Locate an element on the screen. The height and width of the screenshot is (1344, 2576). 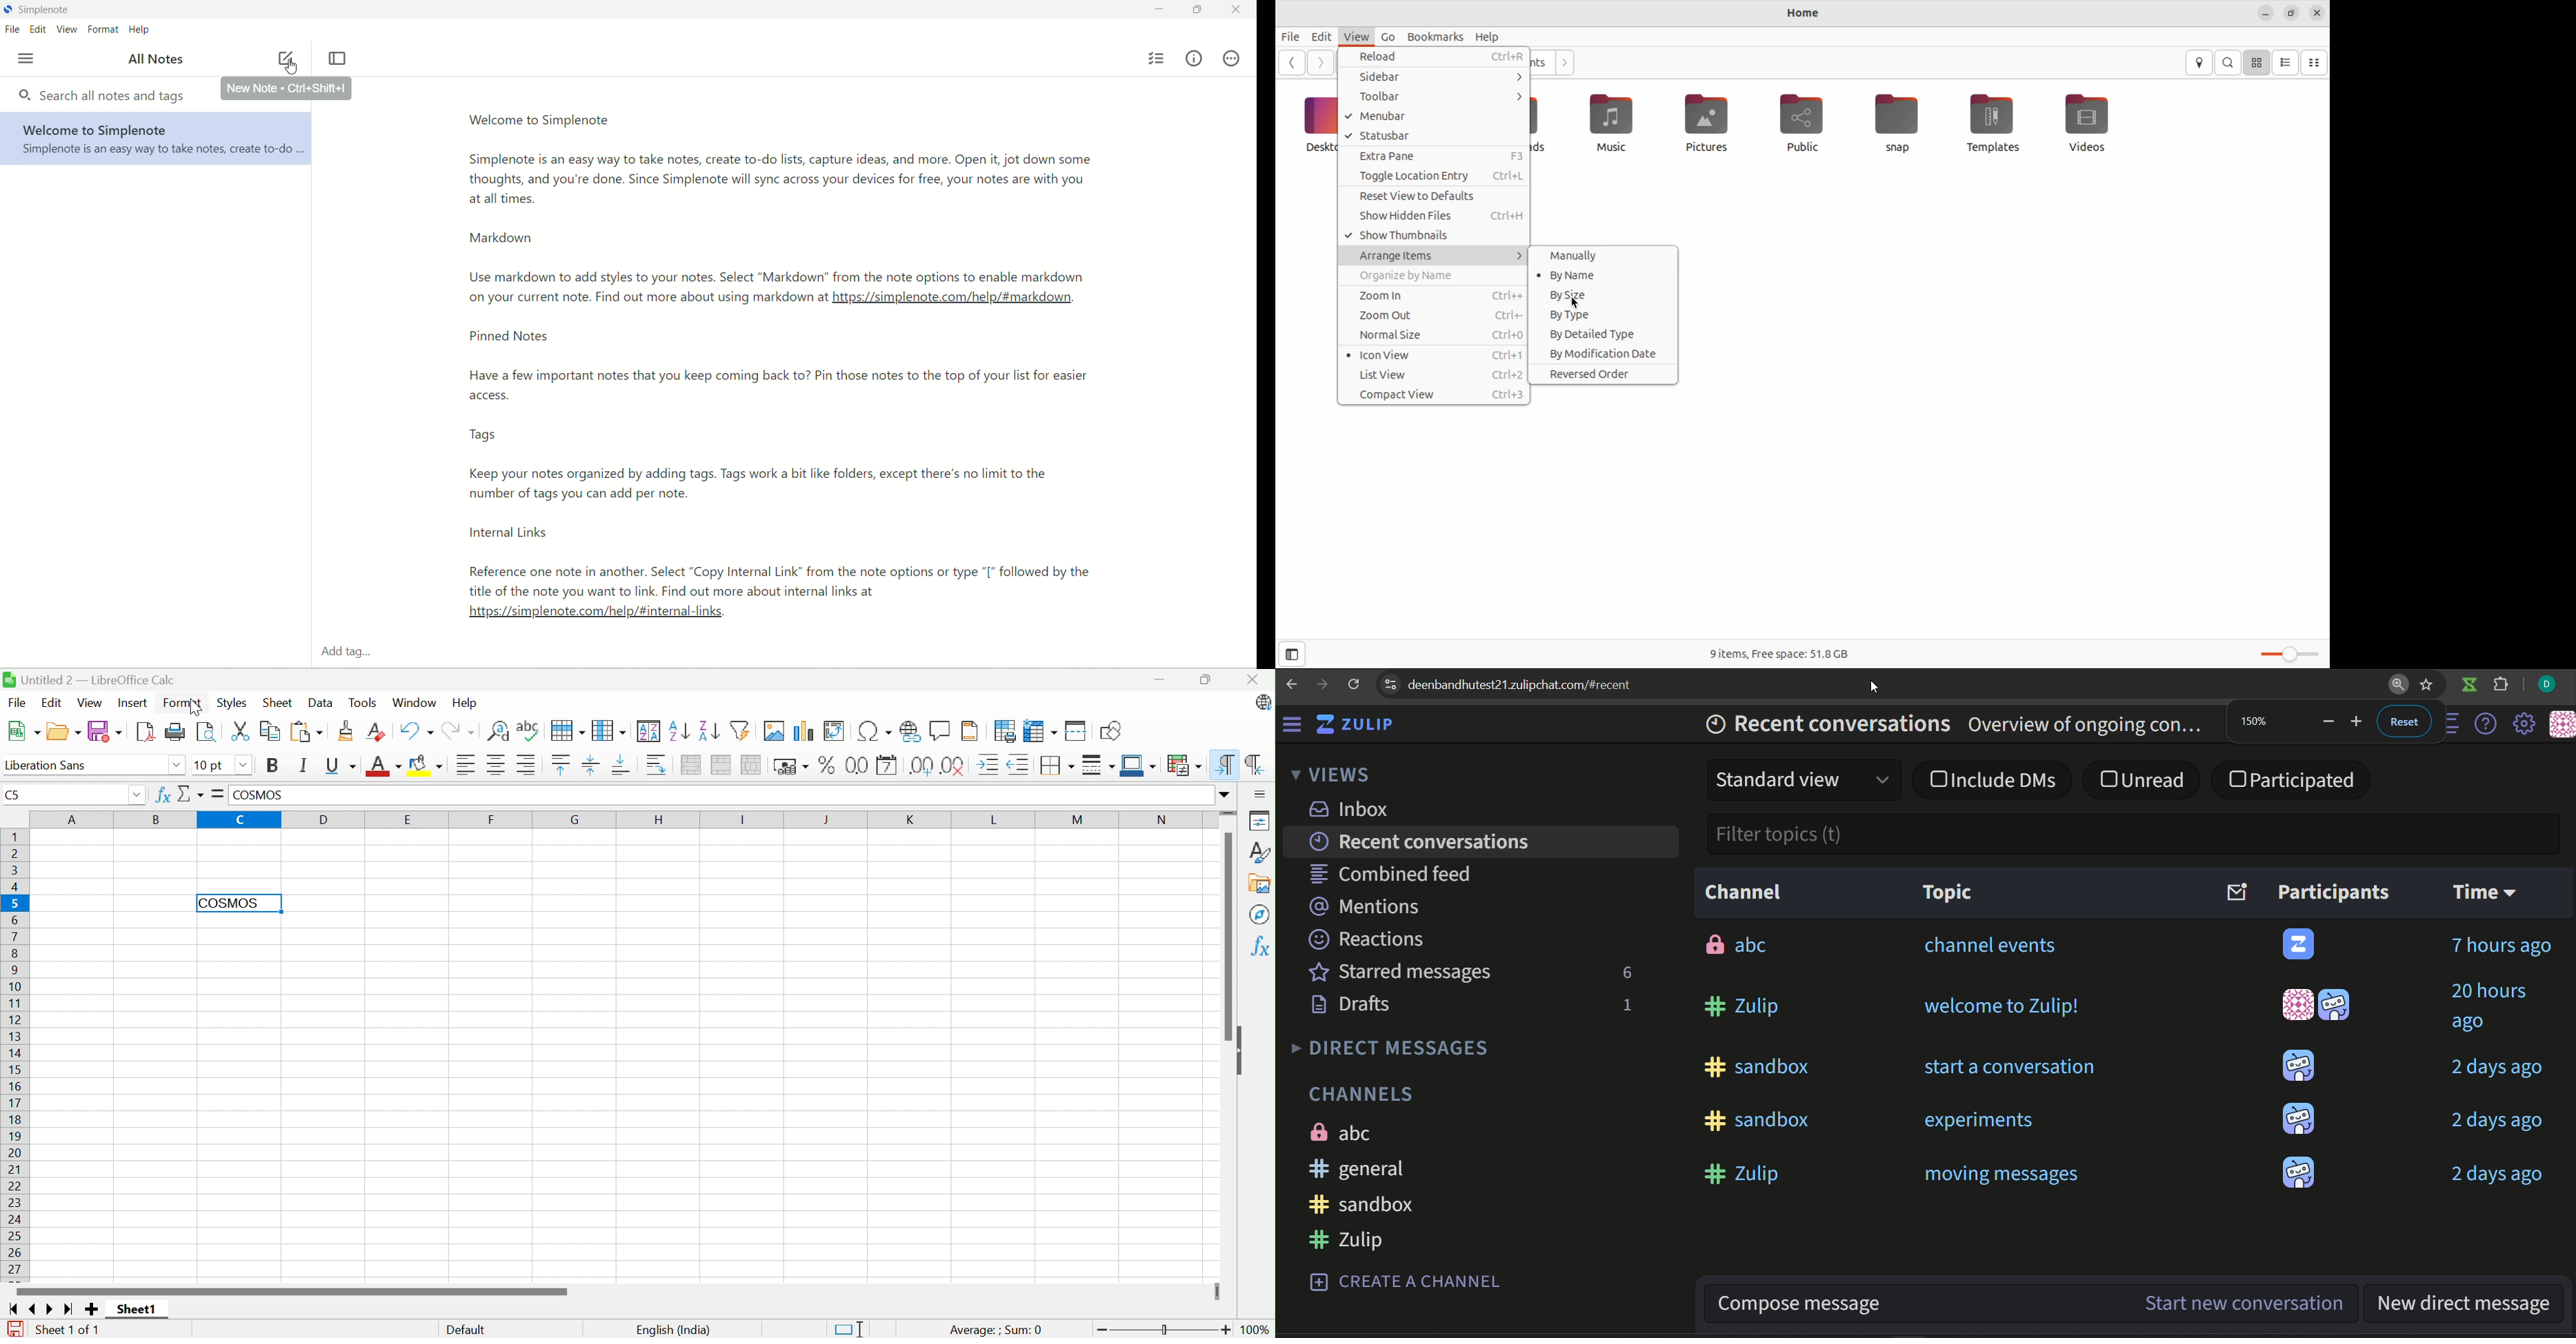
Format as Currency is located at coordinates (791, 765).